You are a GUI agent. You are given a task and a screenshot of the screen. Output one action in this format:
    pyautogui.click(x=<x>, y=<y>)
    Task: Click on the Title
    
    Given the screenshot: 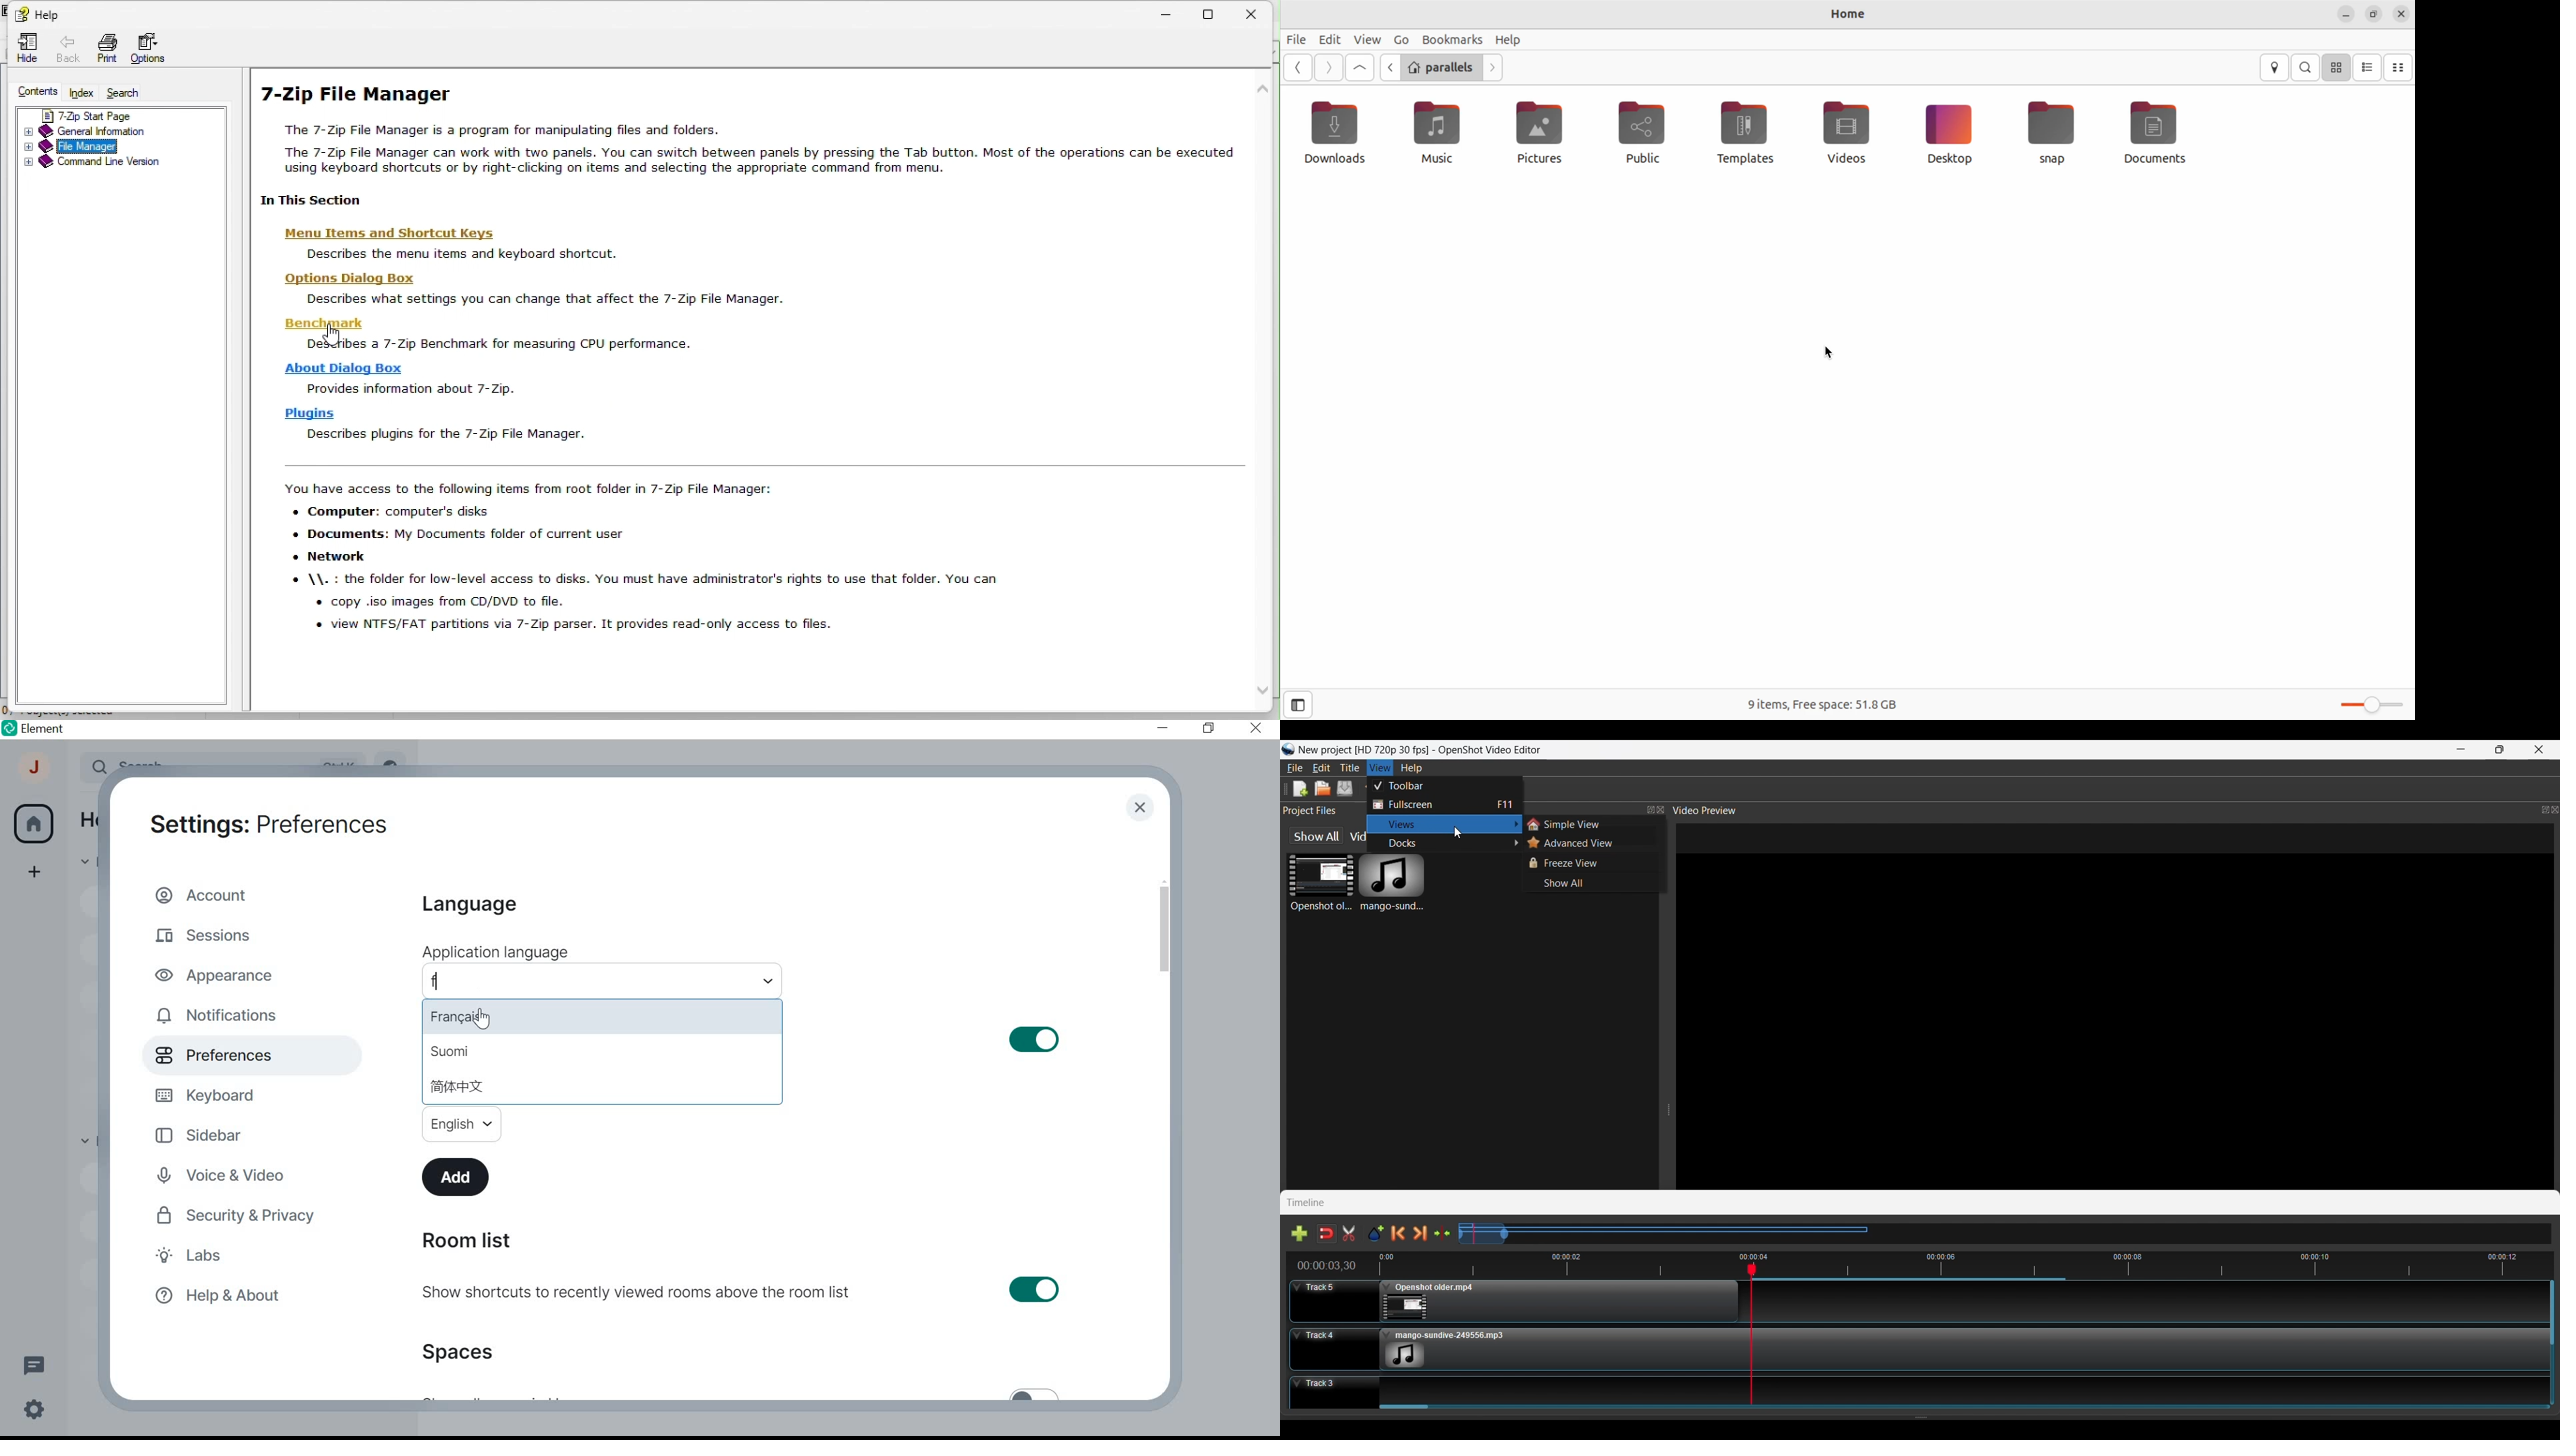 What is the action you would take?
    pyautogui.click(x=1351, y=767)
    